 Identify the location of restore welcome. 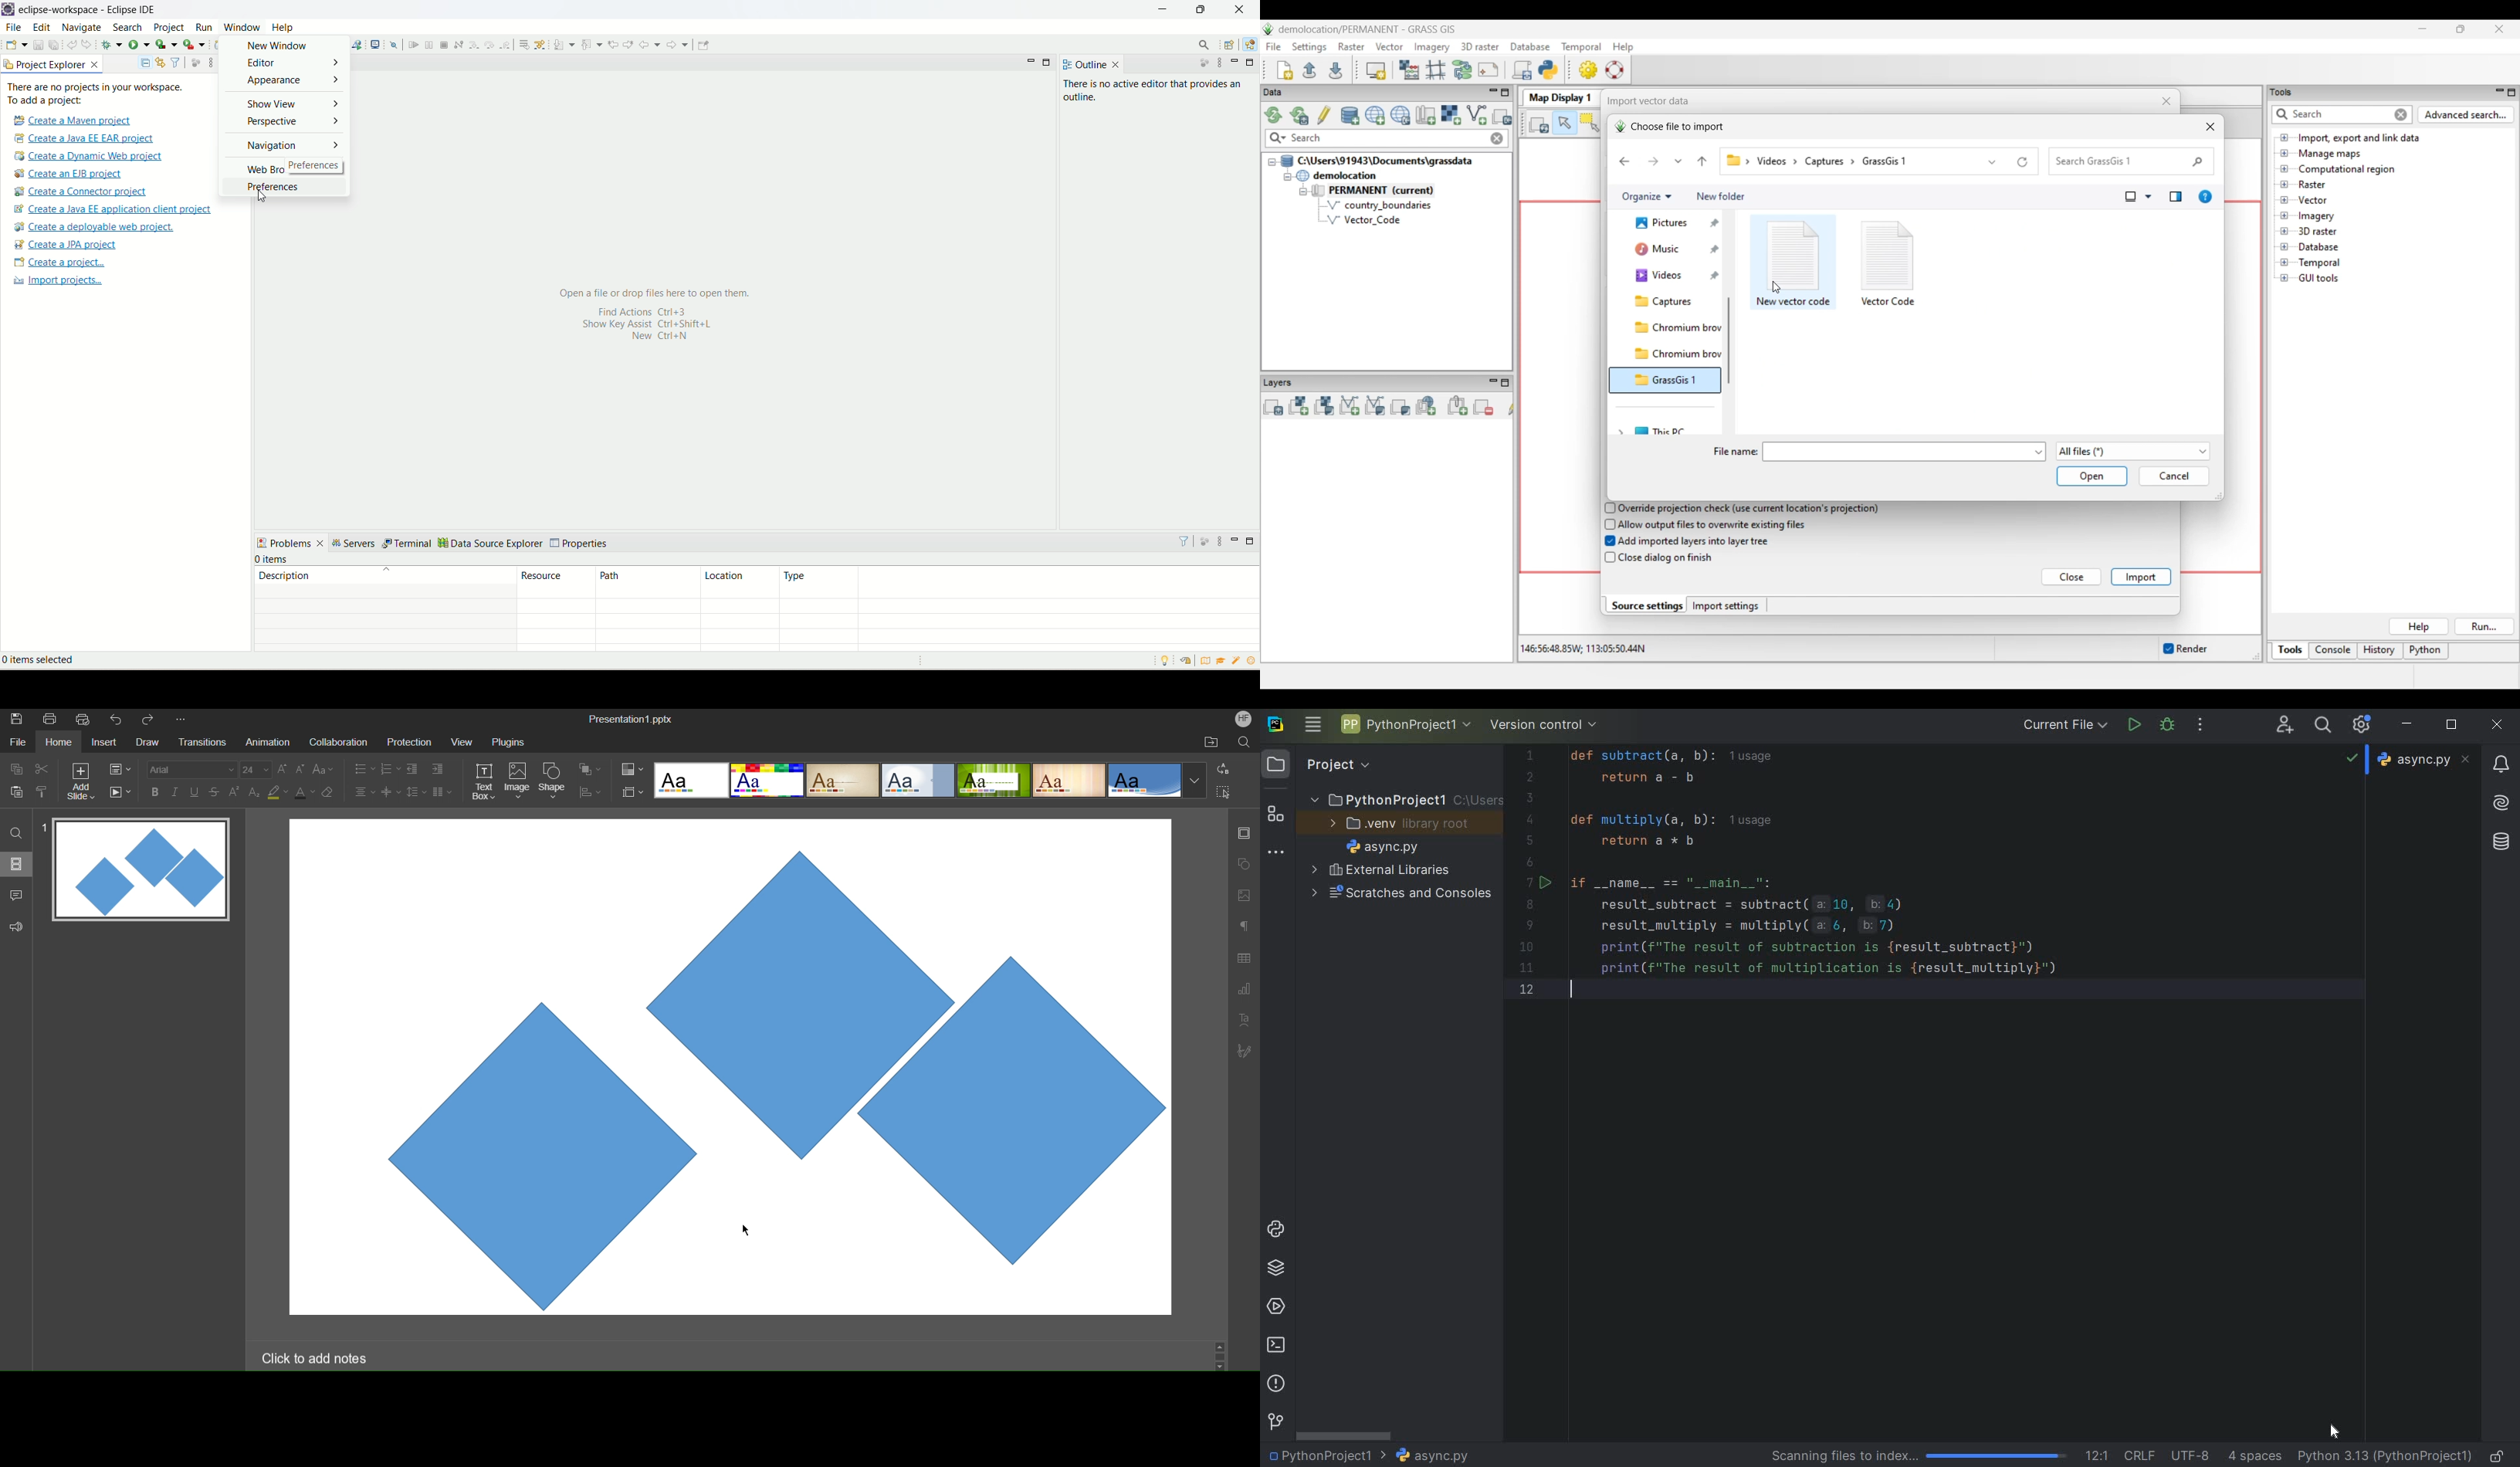
(1185, 662).